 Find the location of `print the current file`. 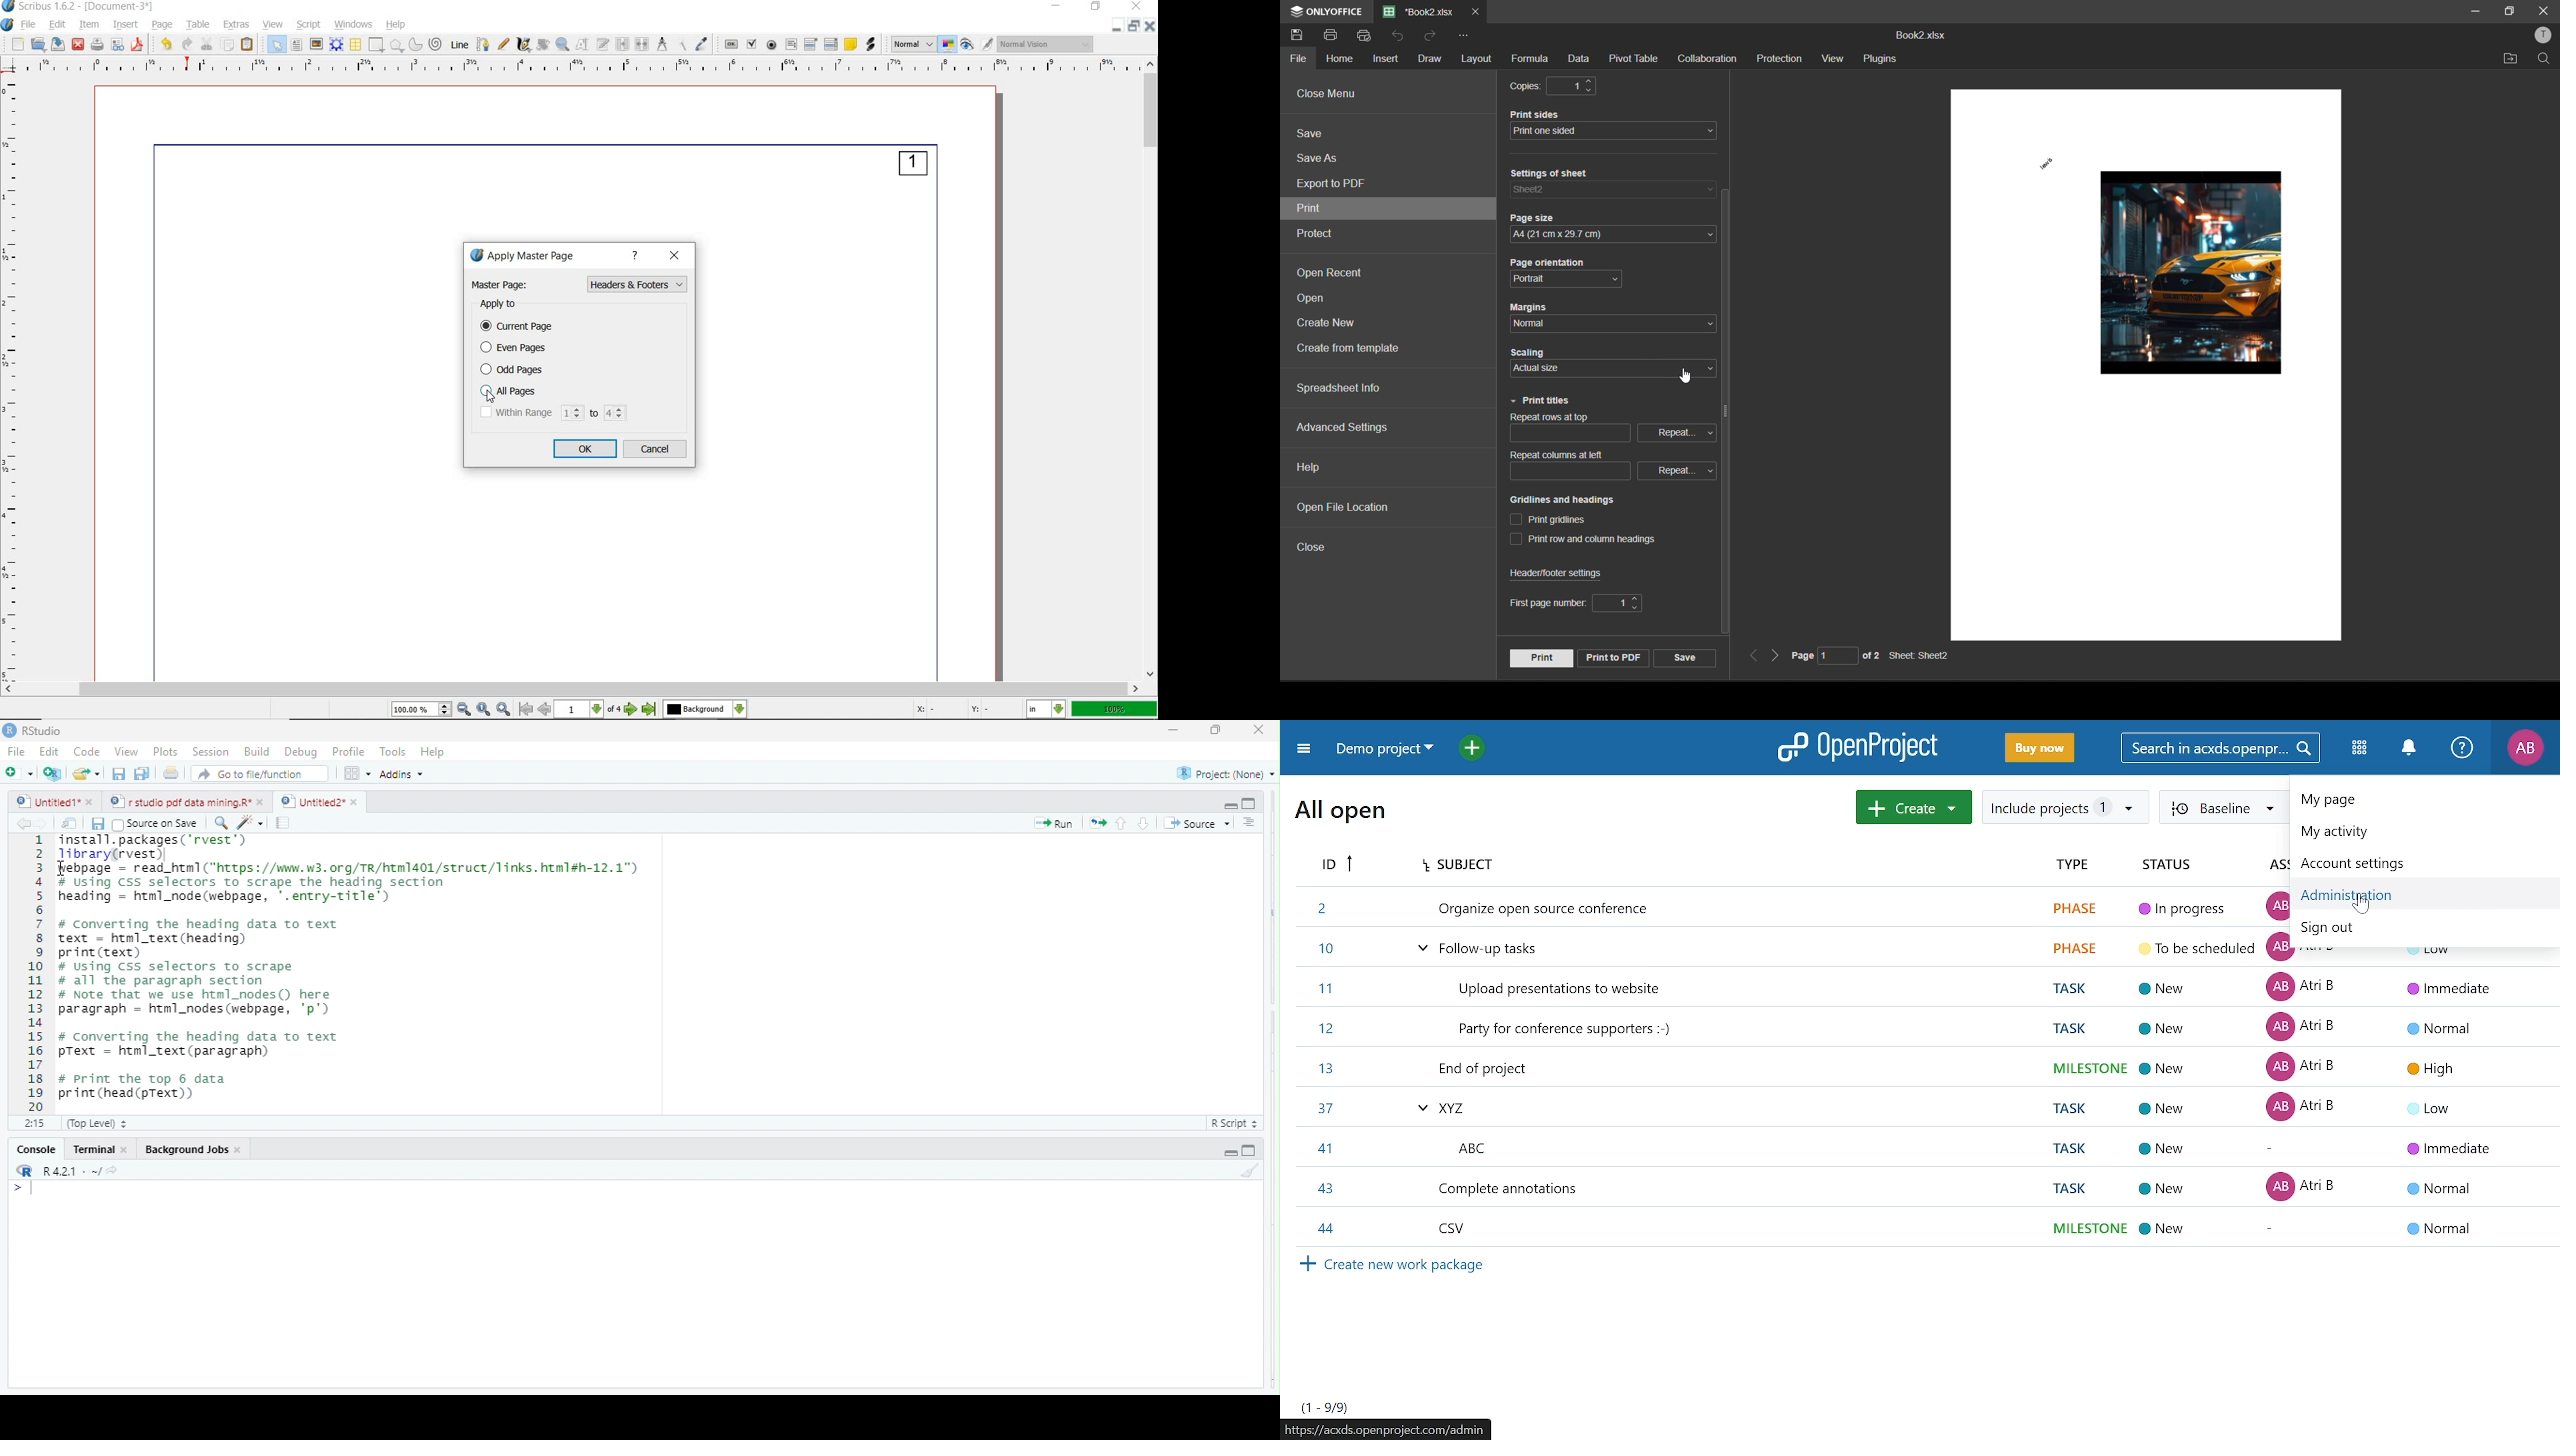

print the current file is located at coordinates (168, 774).